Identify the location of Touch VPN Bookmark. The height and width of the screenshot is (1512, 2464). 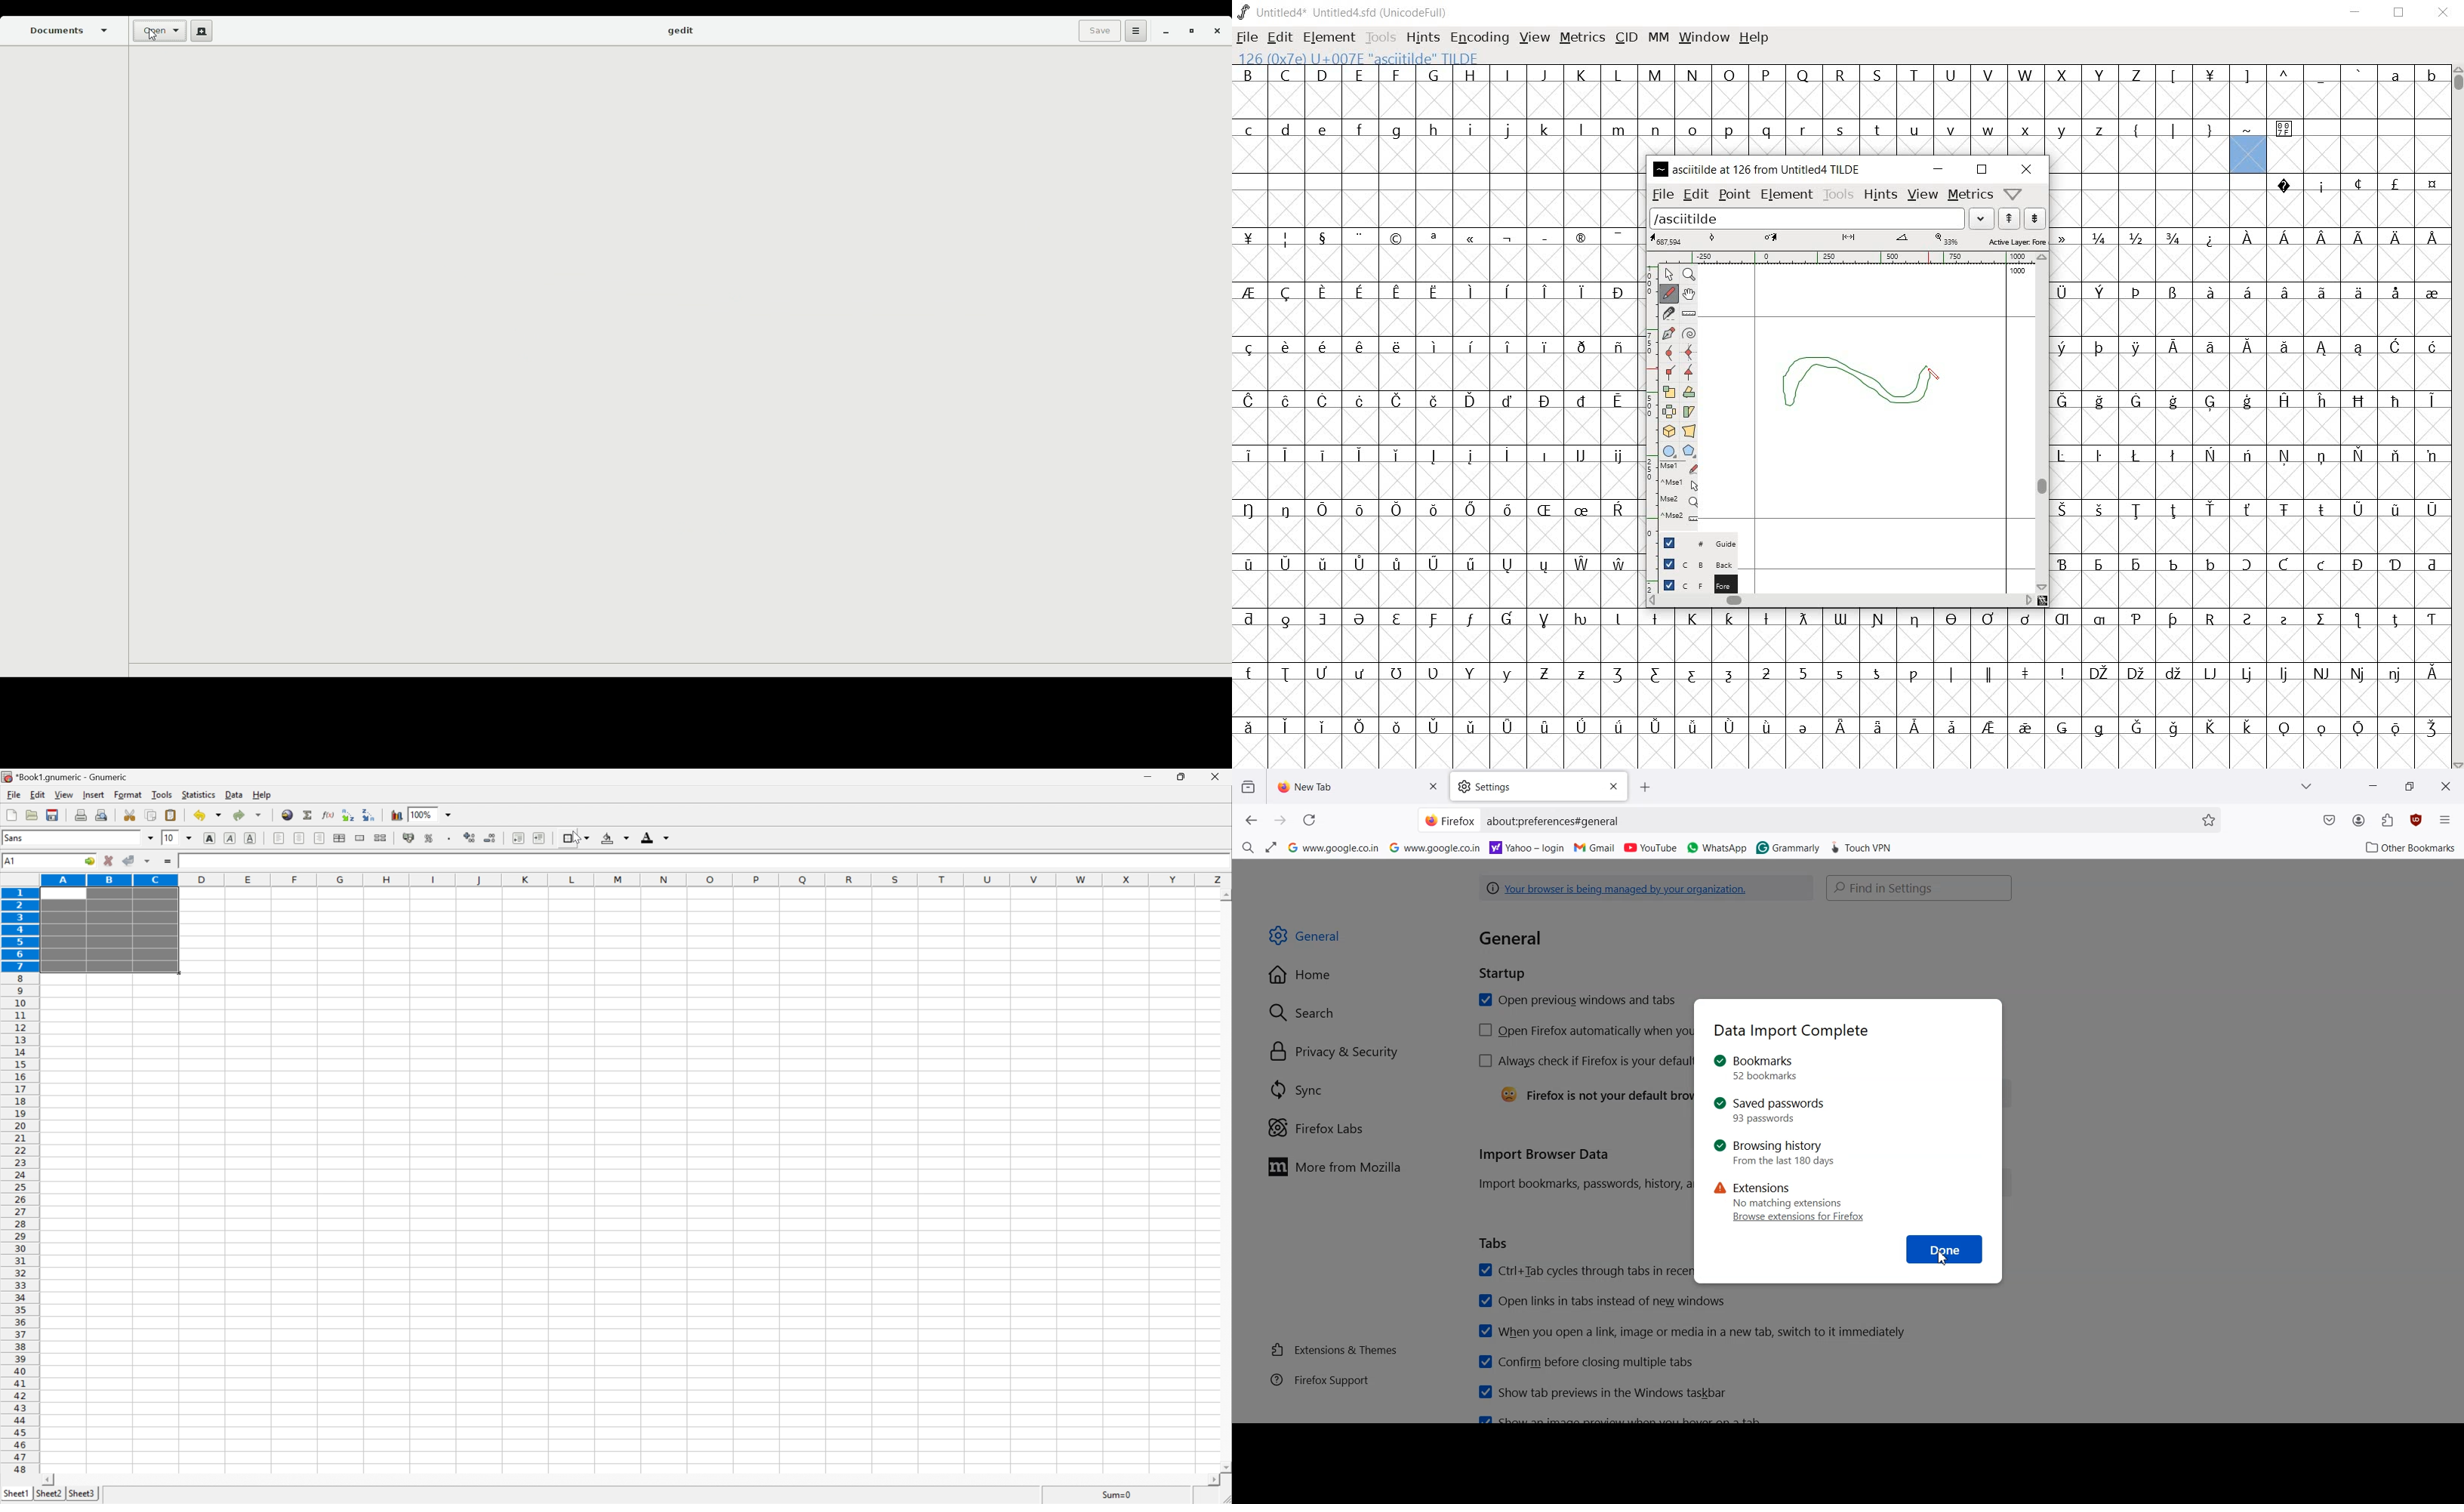
(1863, 846).